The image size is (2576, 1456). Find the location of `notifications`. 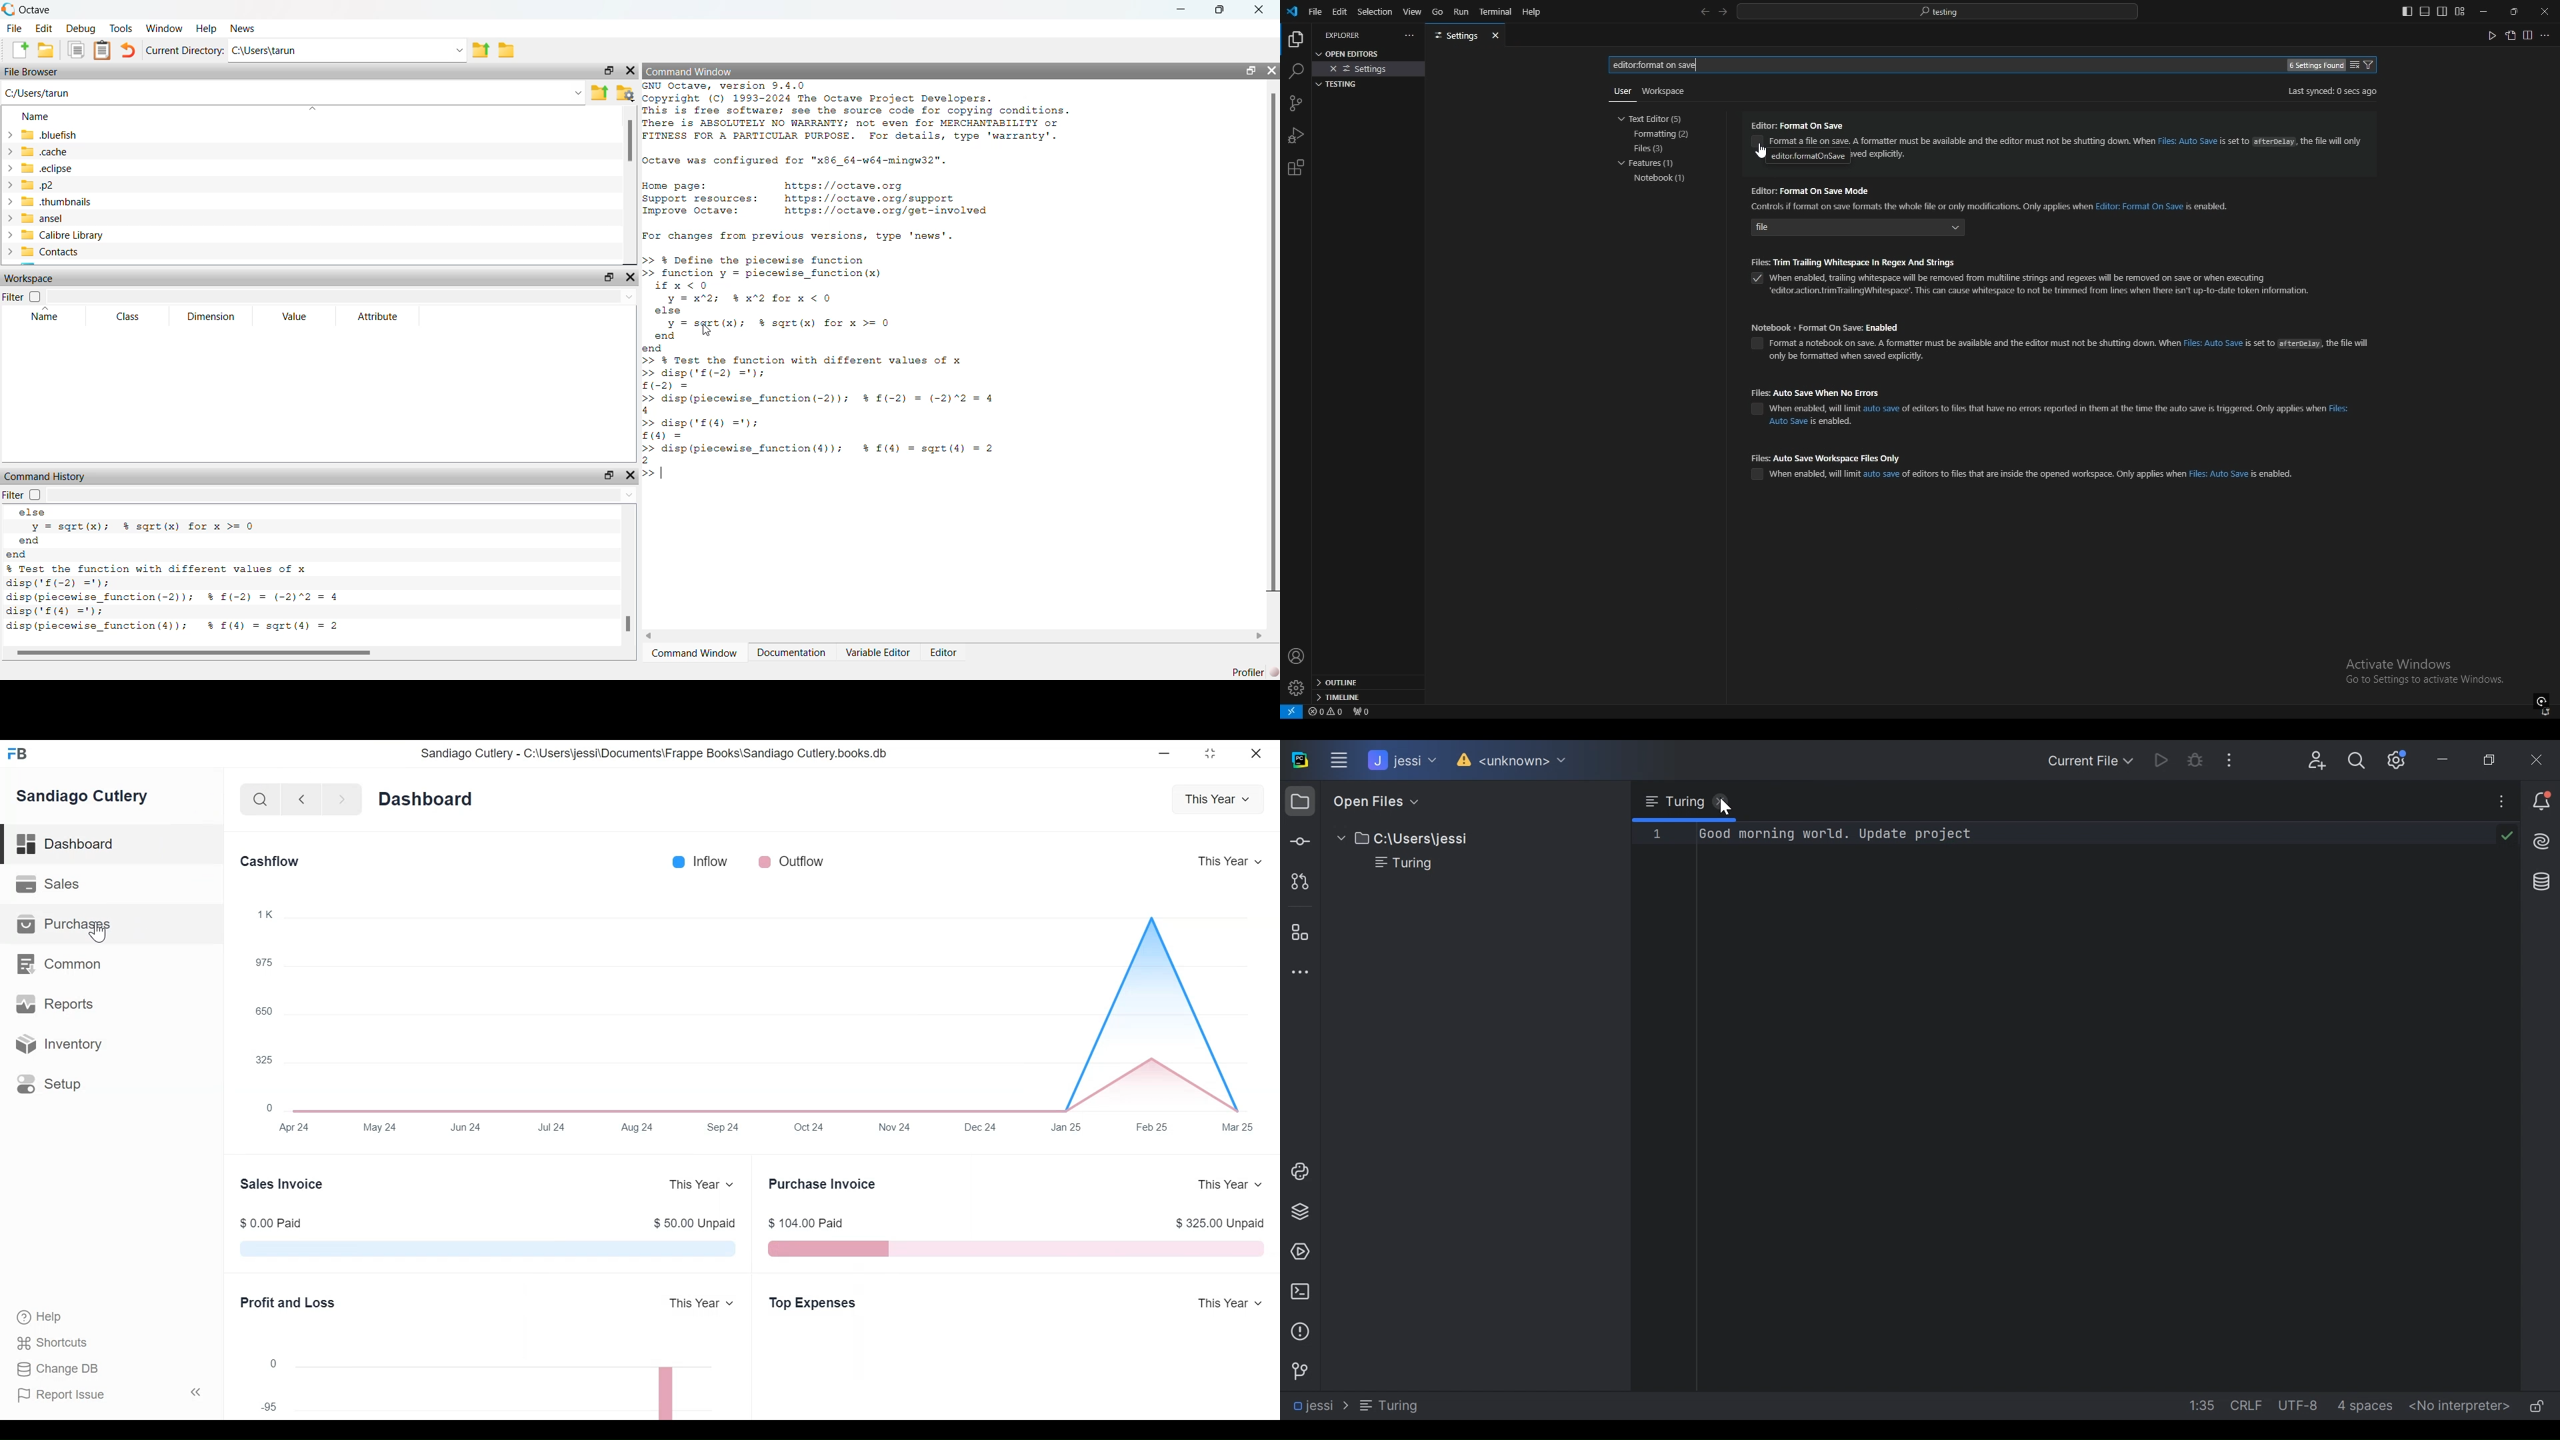

notifications is located at coordinates (2547, 713).